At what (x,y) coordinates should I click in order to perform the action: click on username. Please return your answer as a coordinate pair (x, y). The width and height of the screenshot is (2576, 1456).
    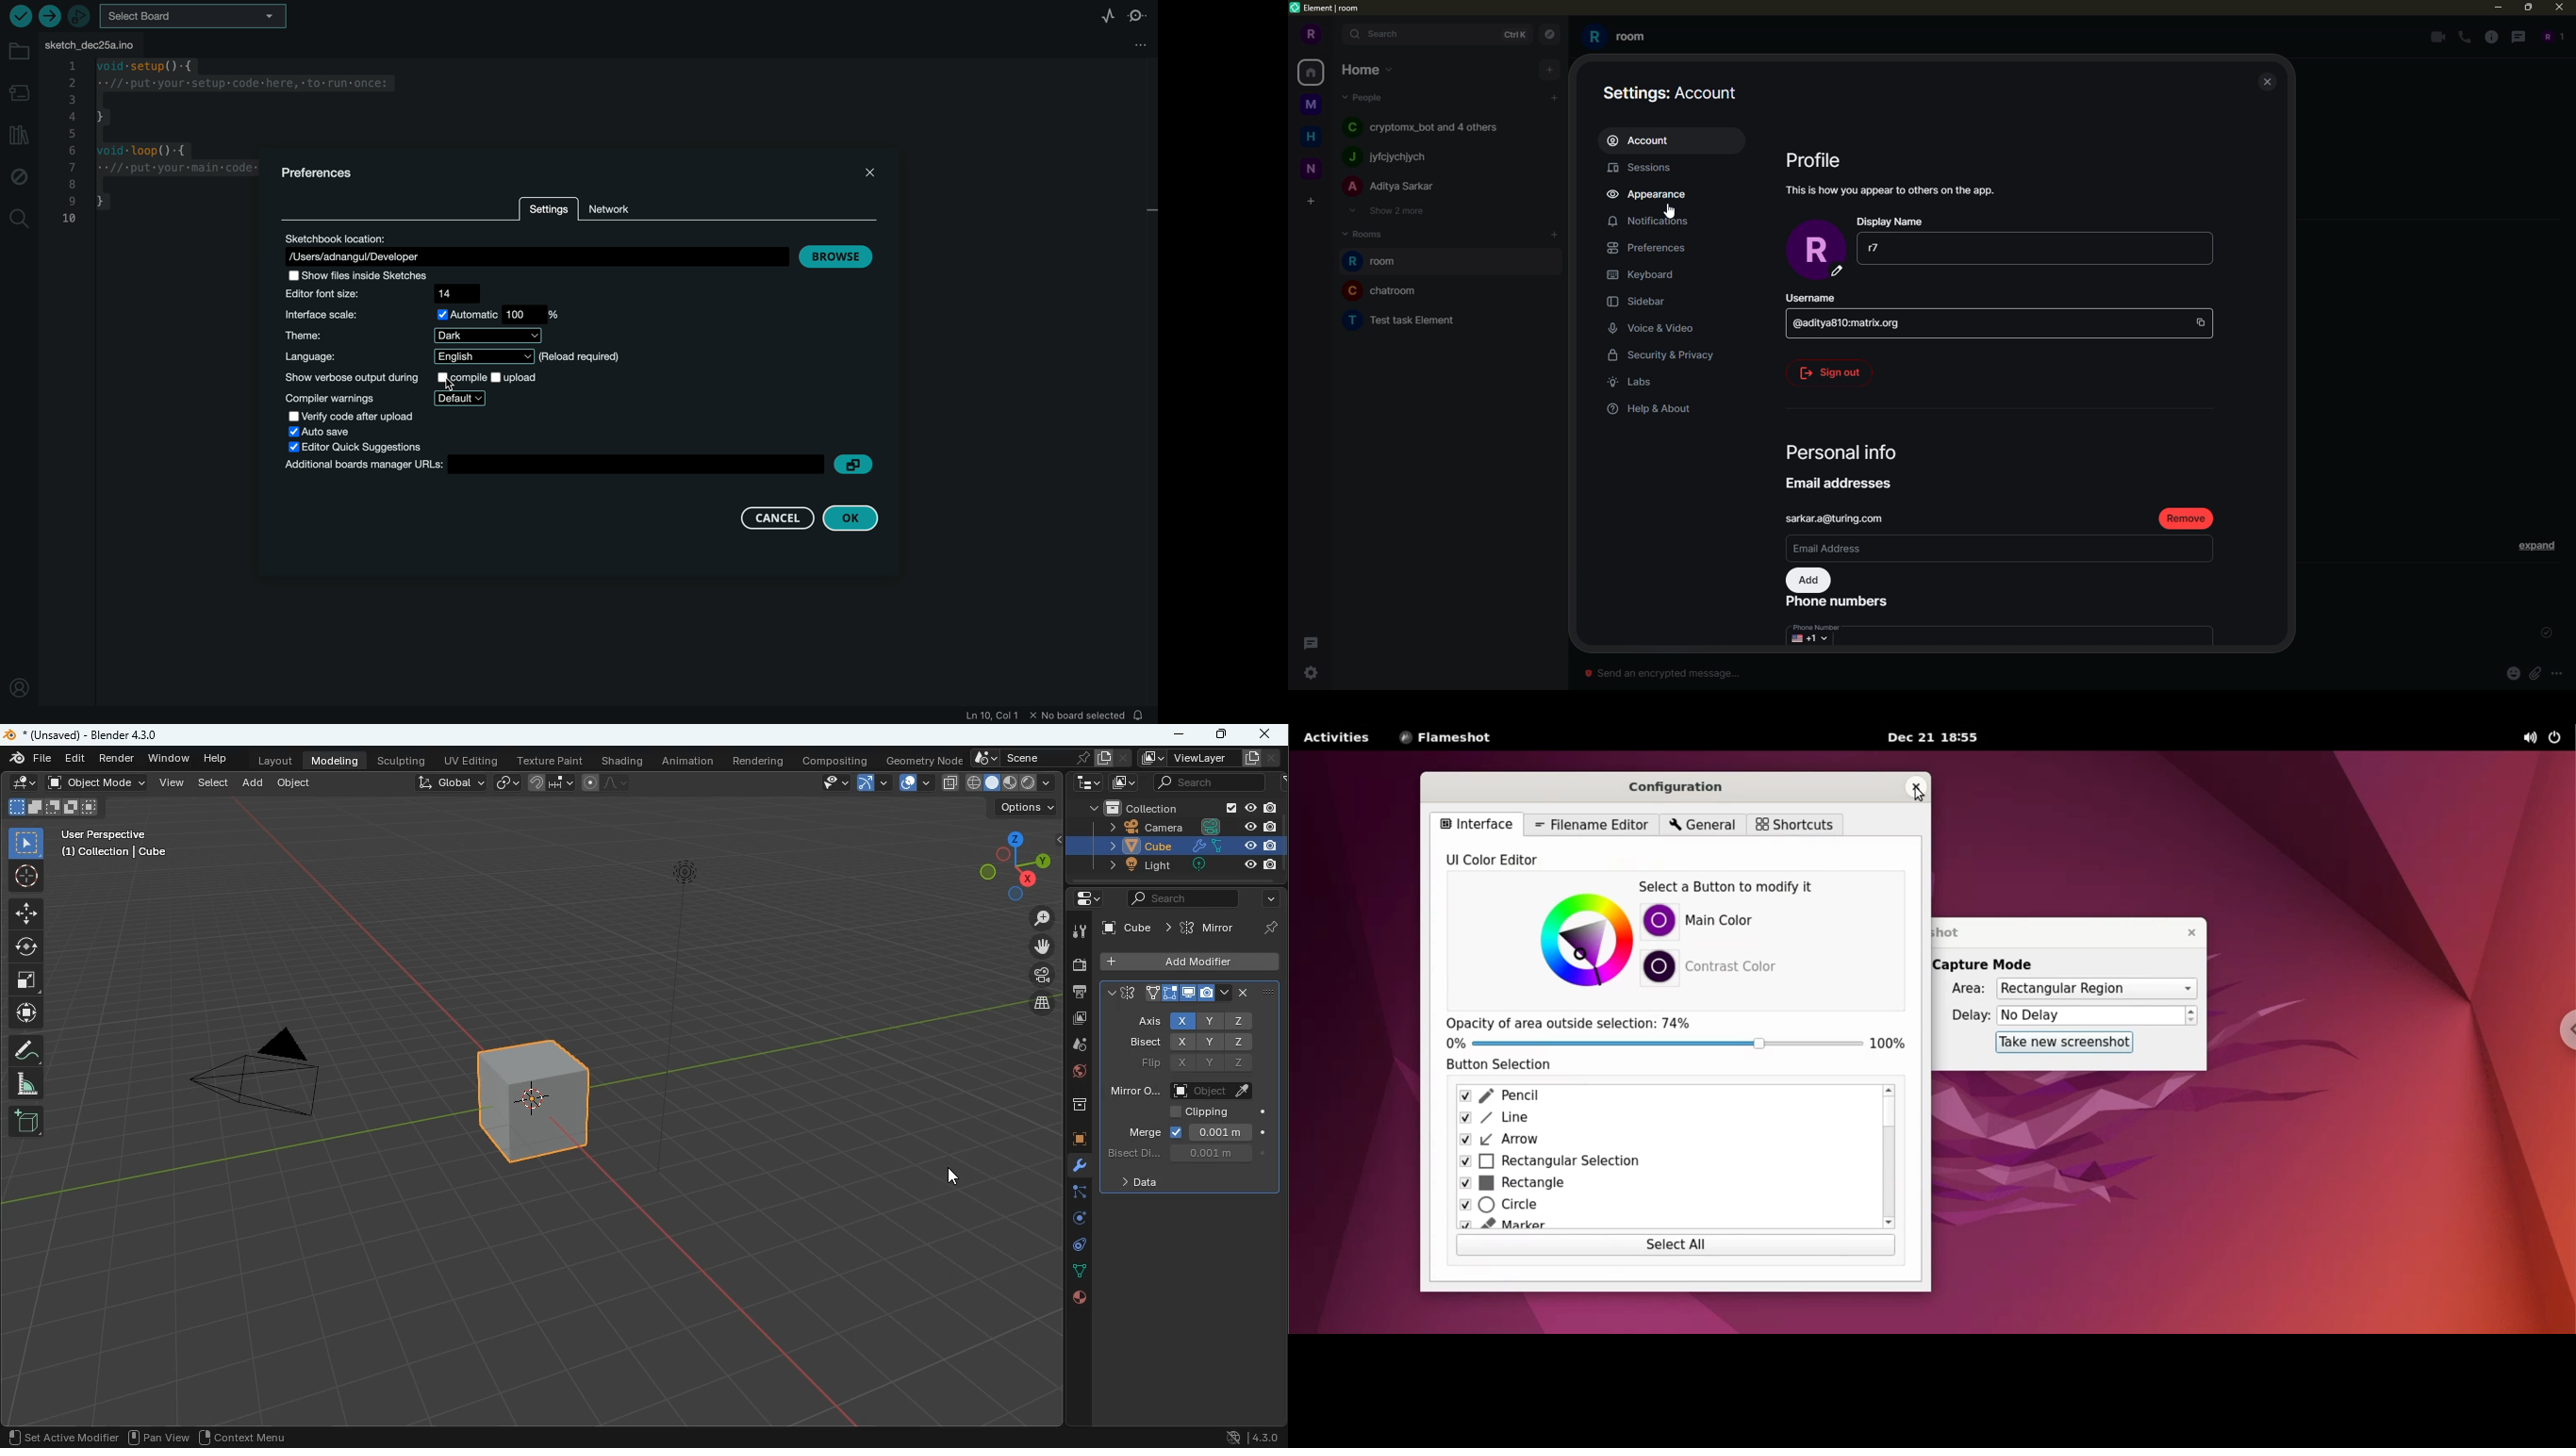
    Looking at the image, I should click on (1810, 298).